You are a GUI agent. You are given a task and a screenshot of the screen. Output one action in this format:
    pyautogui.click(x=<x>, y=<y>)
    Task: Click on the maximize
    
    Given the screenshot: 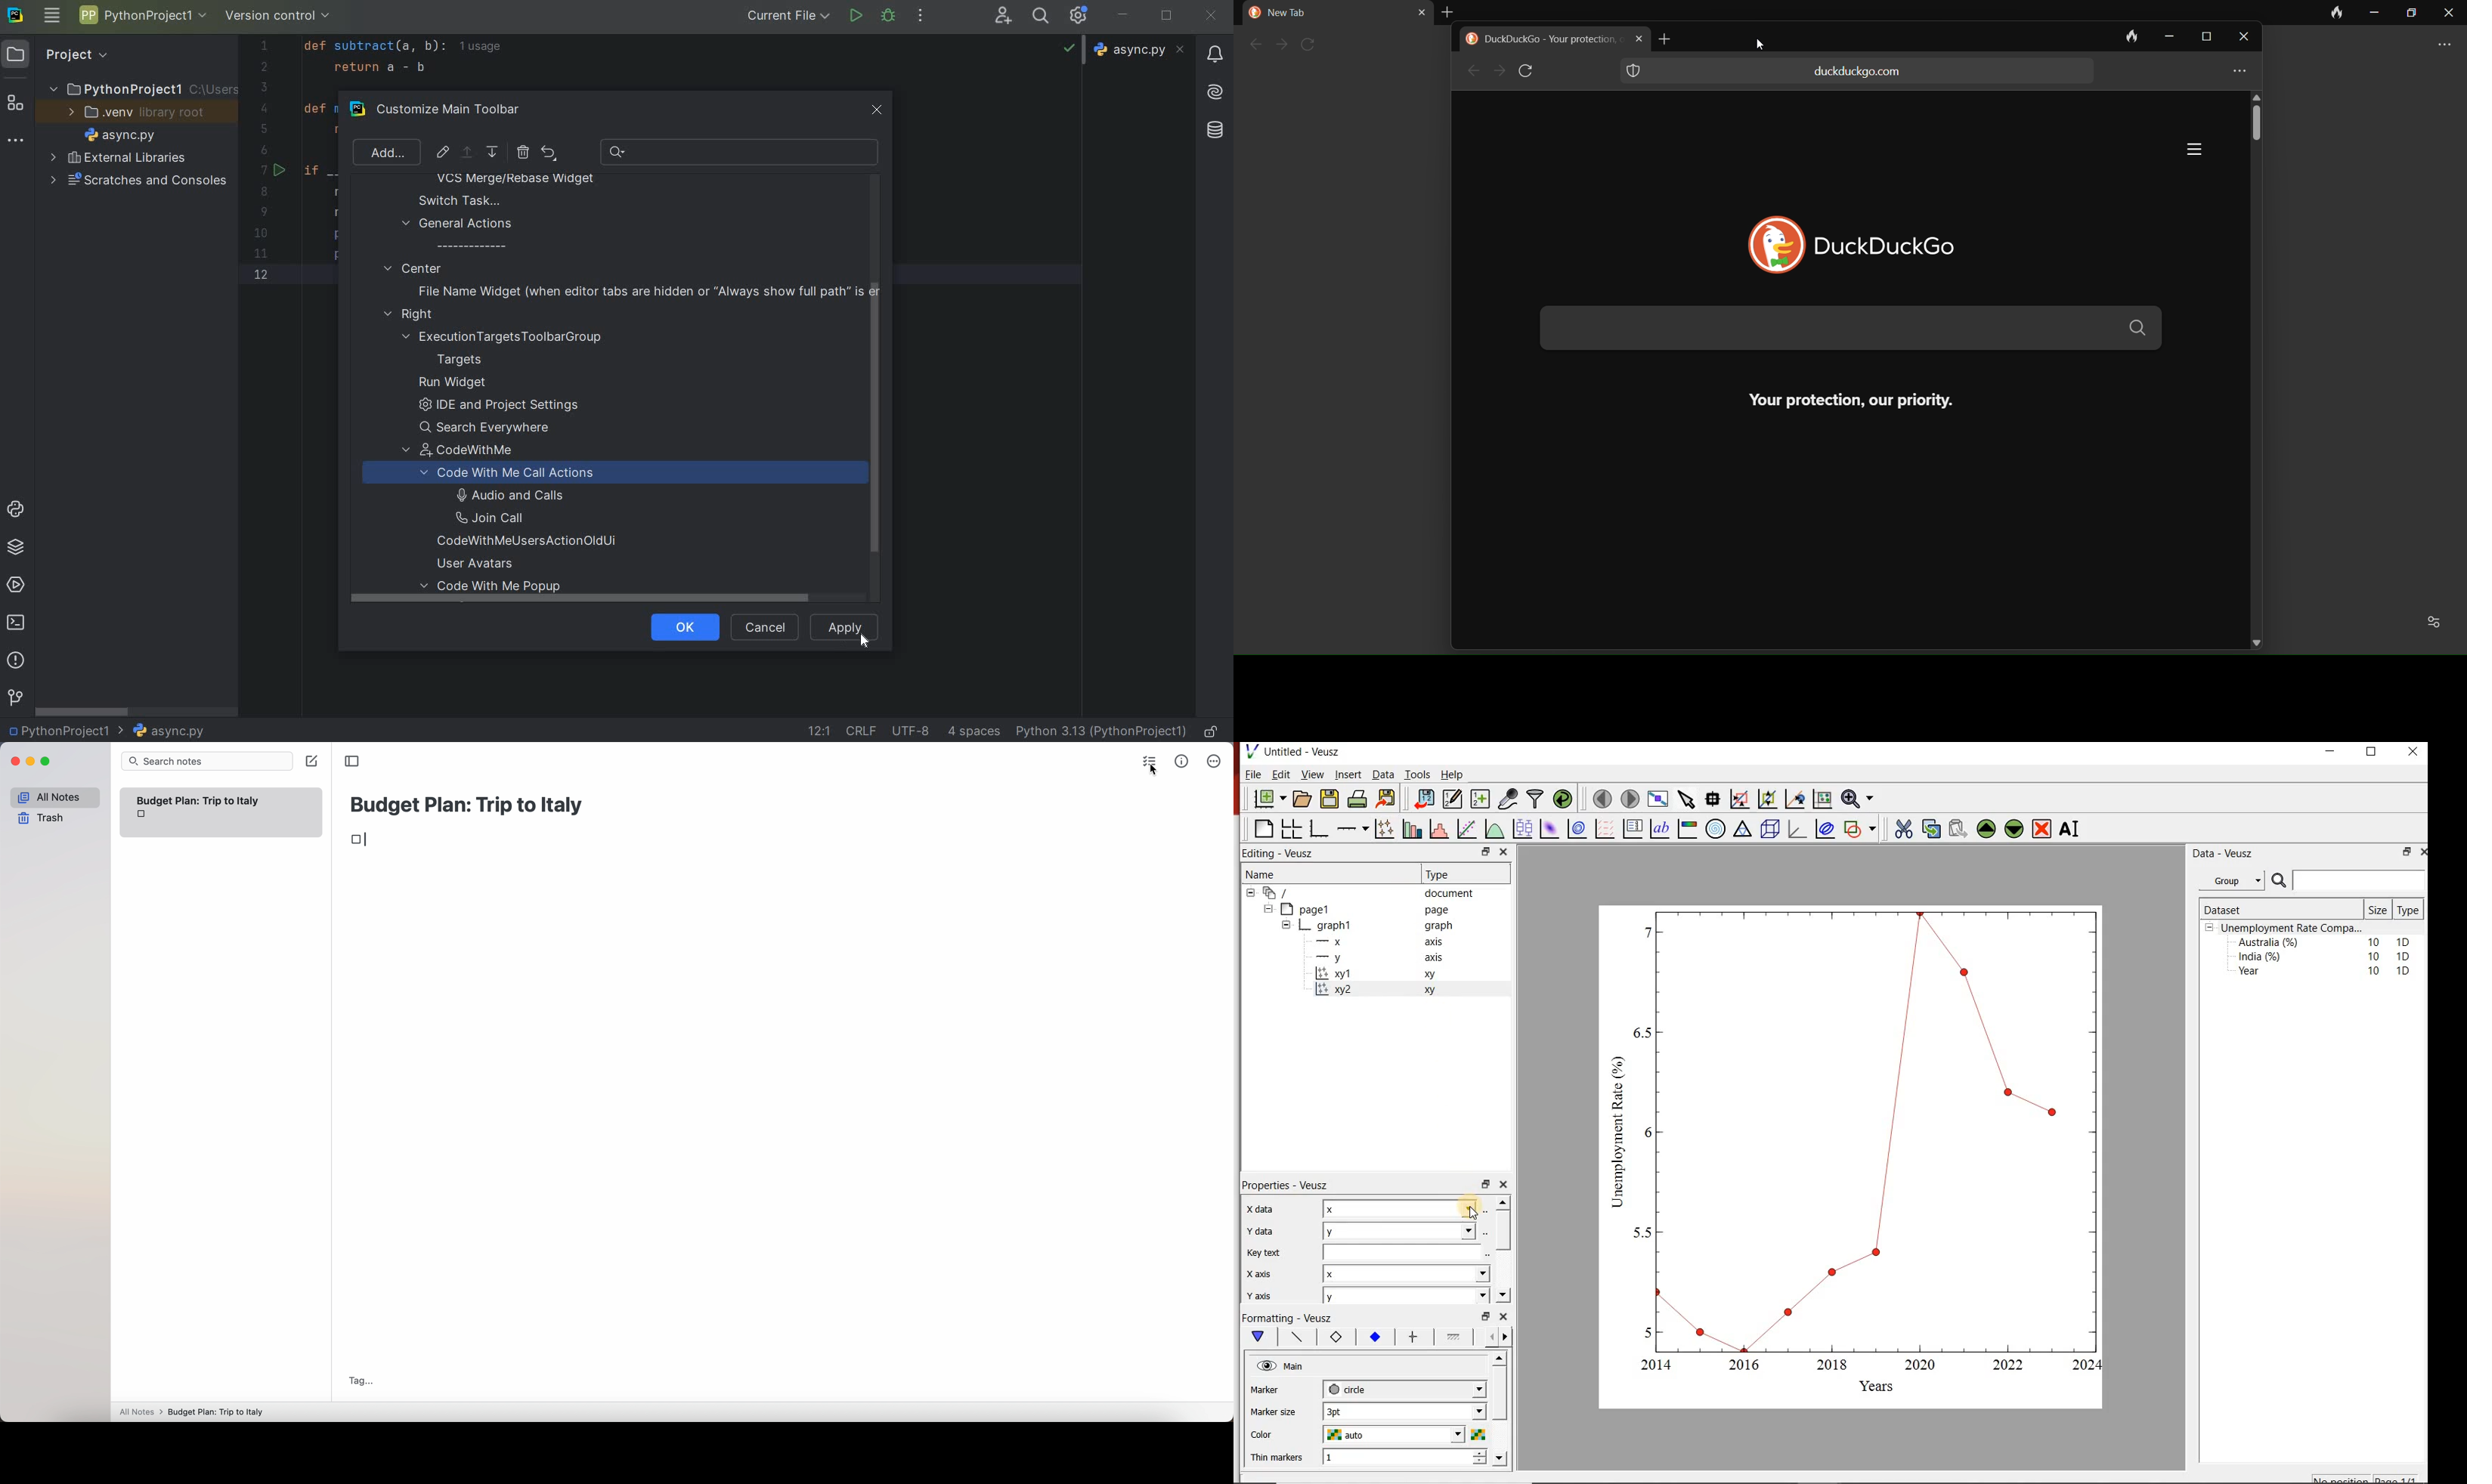 What is the action you would take?
    pyautogui.click(x=48, y=761)
    